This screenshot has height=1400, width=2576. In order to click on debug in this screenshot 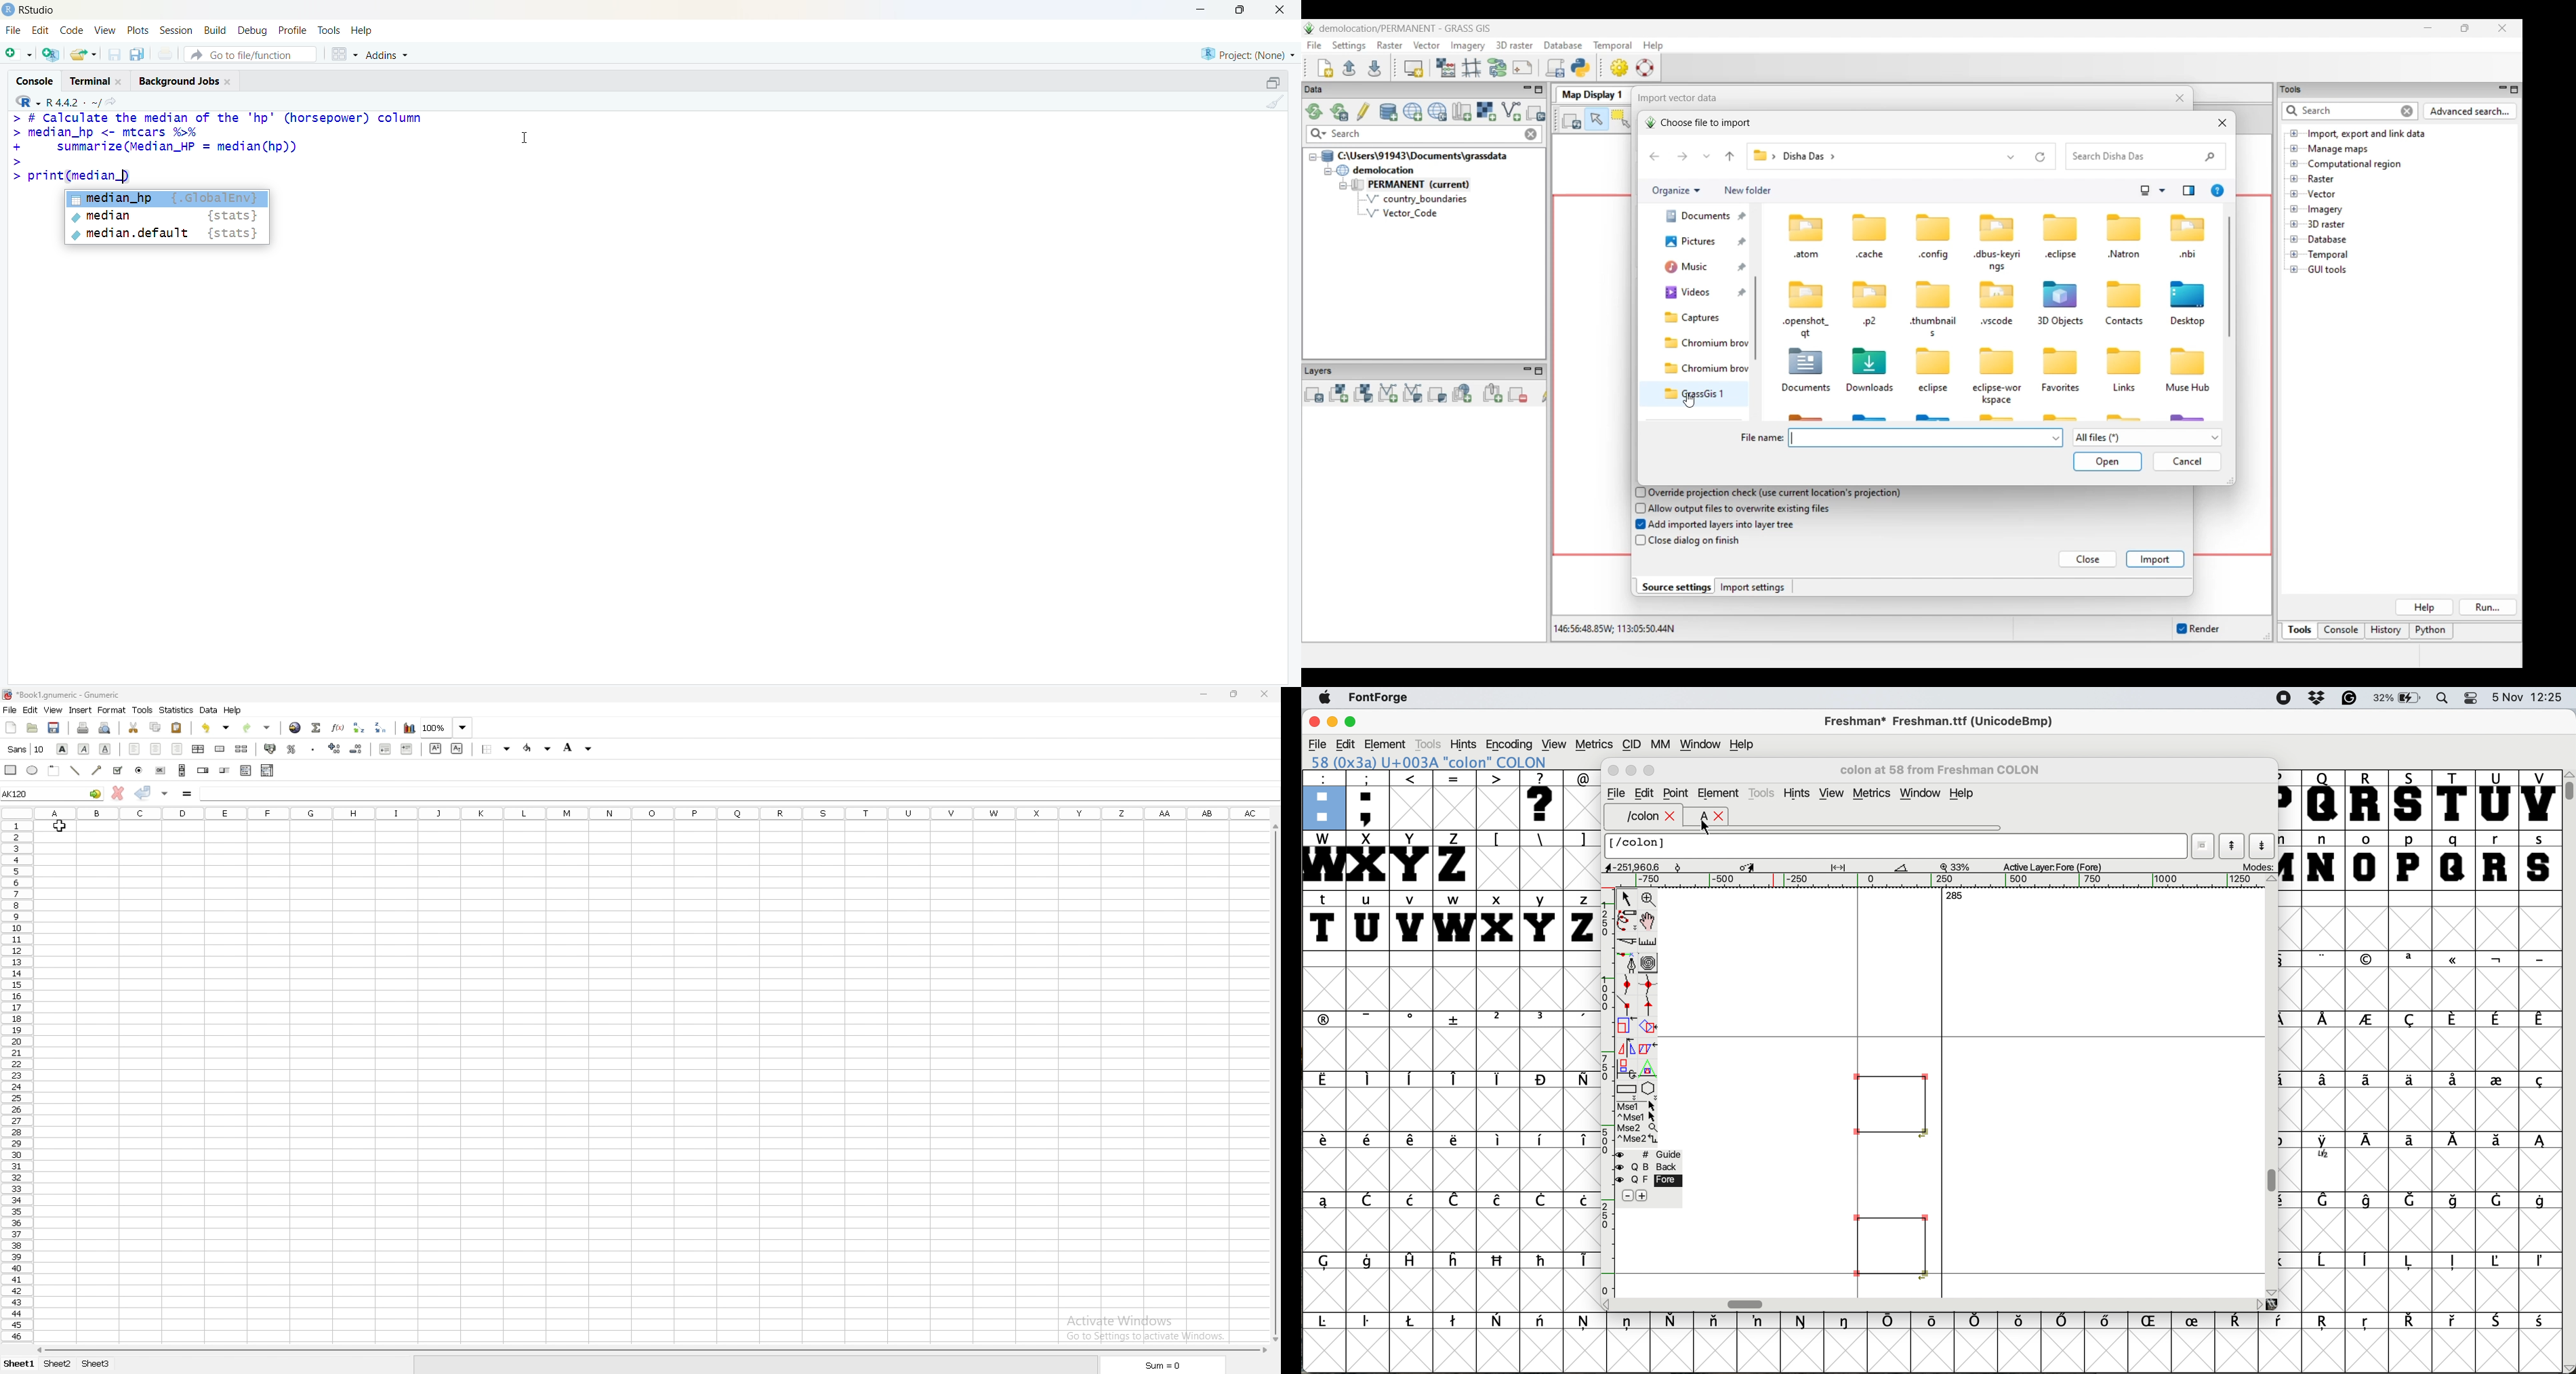, I will do `click(252, 32)`.